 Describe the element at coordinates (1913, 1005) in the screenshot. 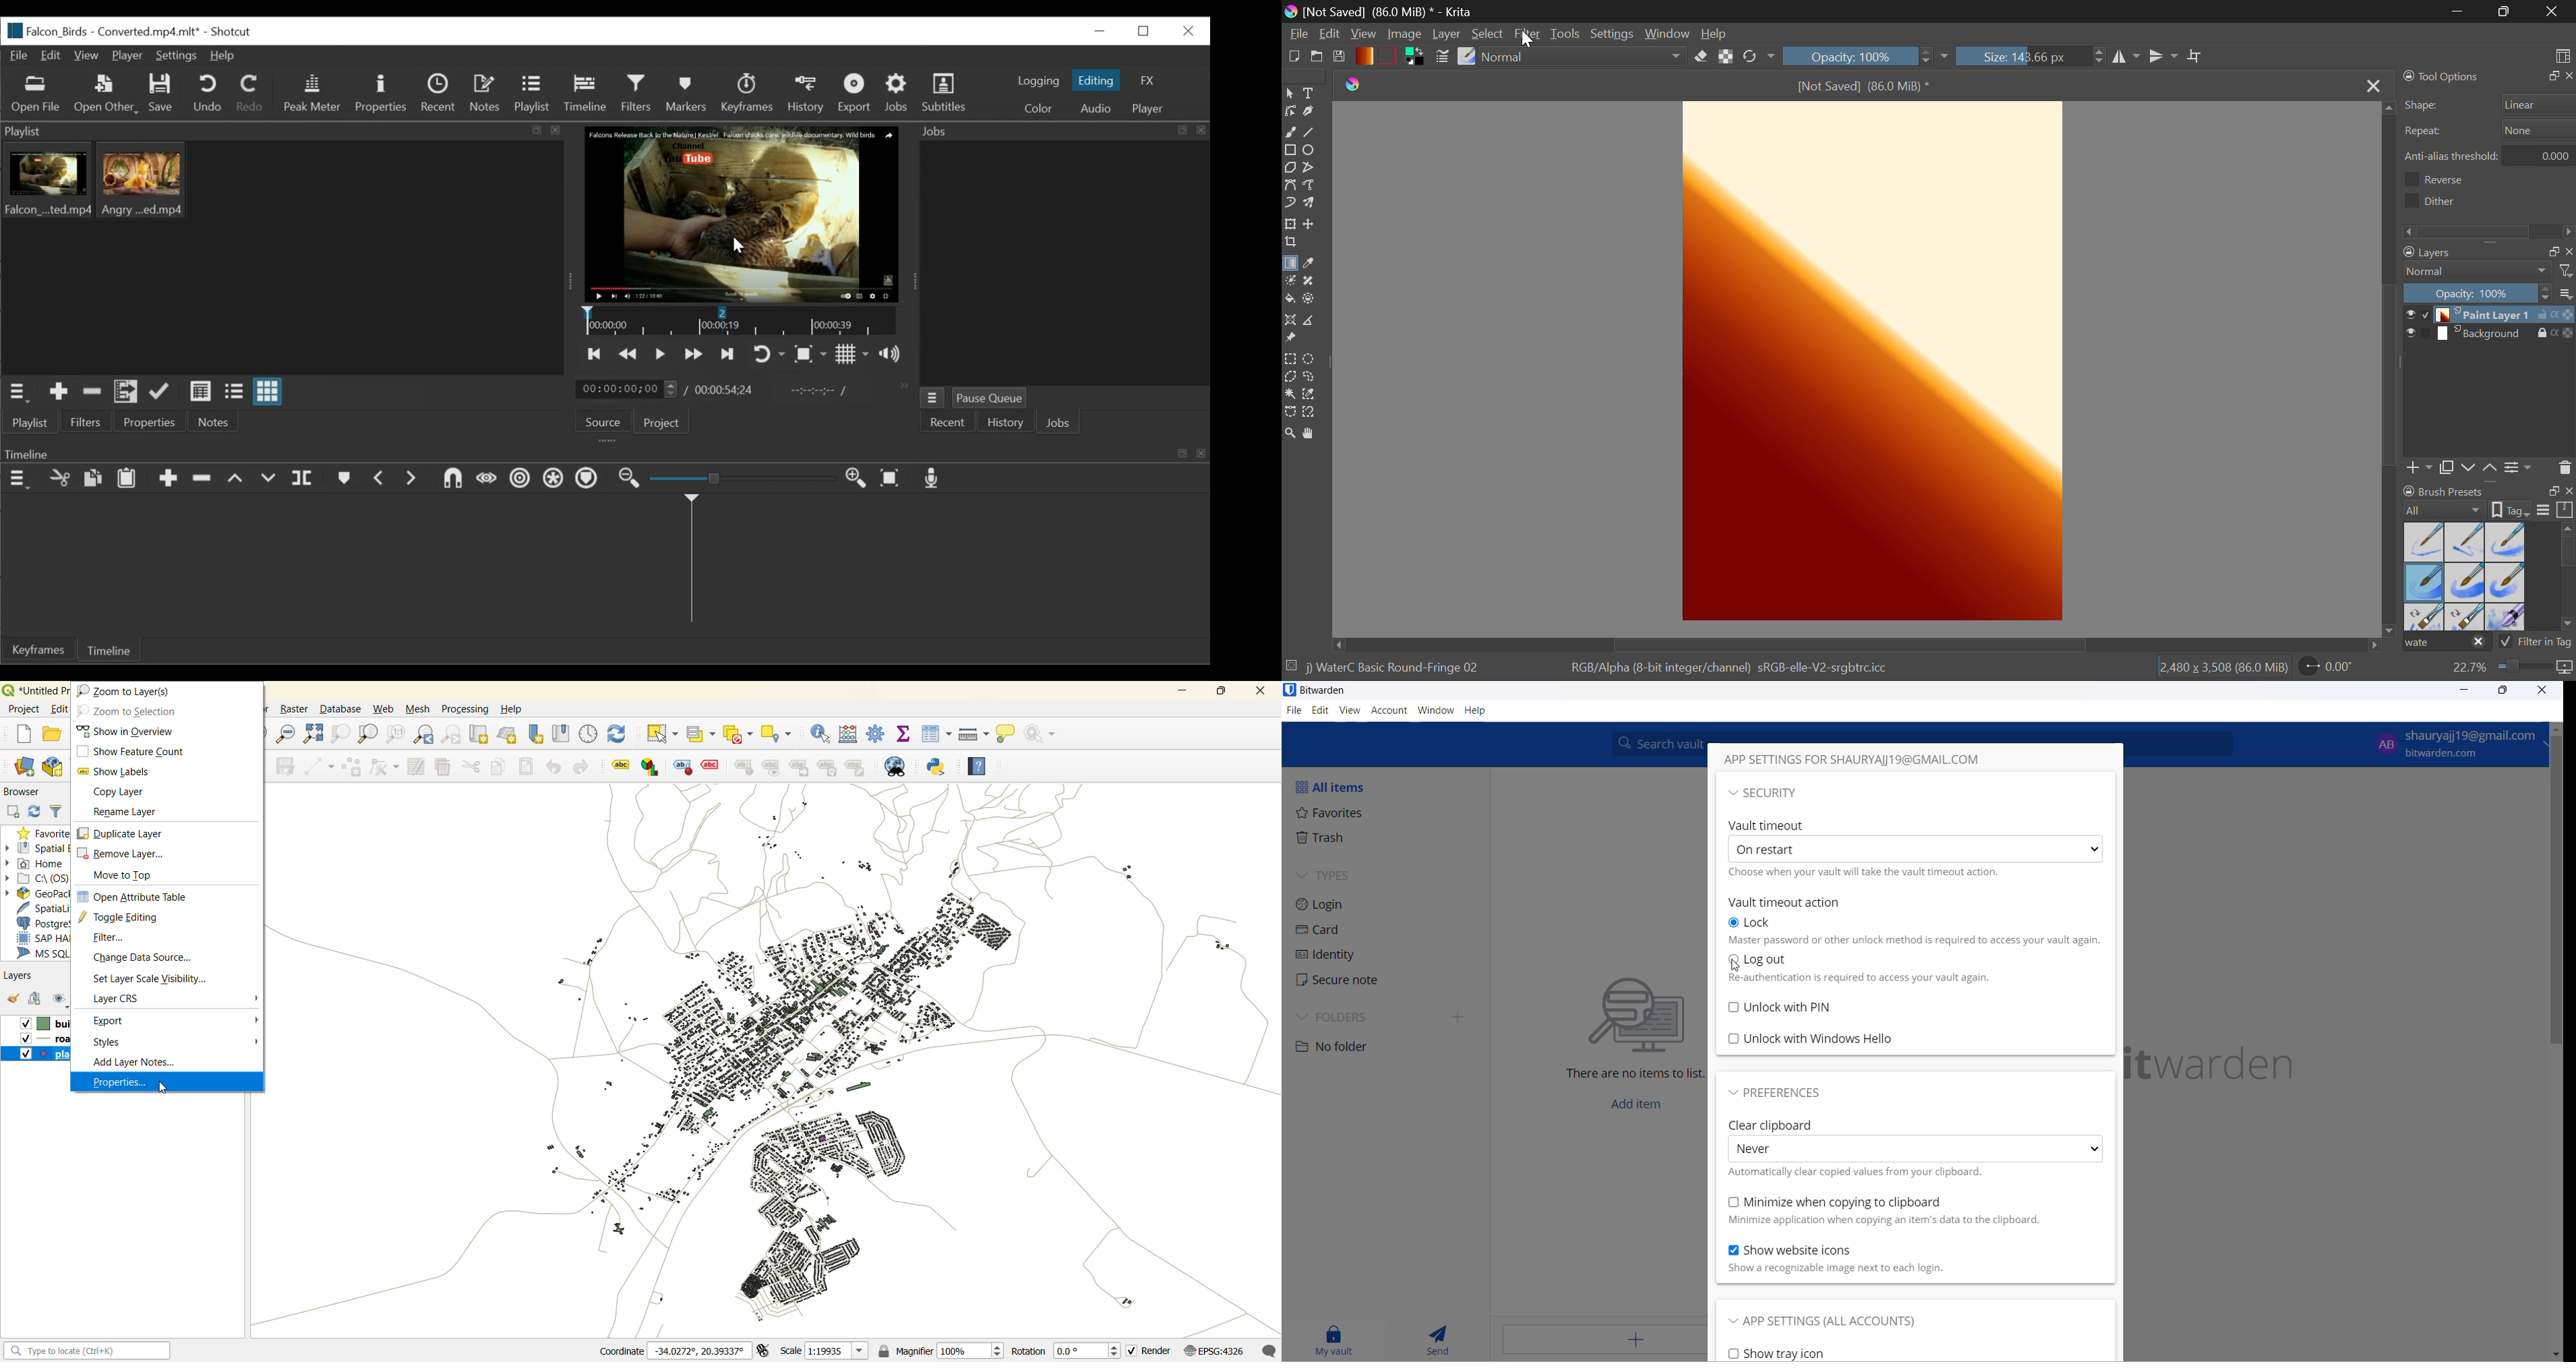

I see `unlock with PIN checkbox` at that location.